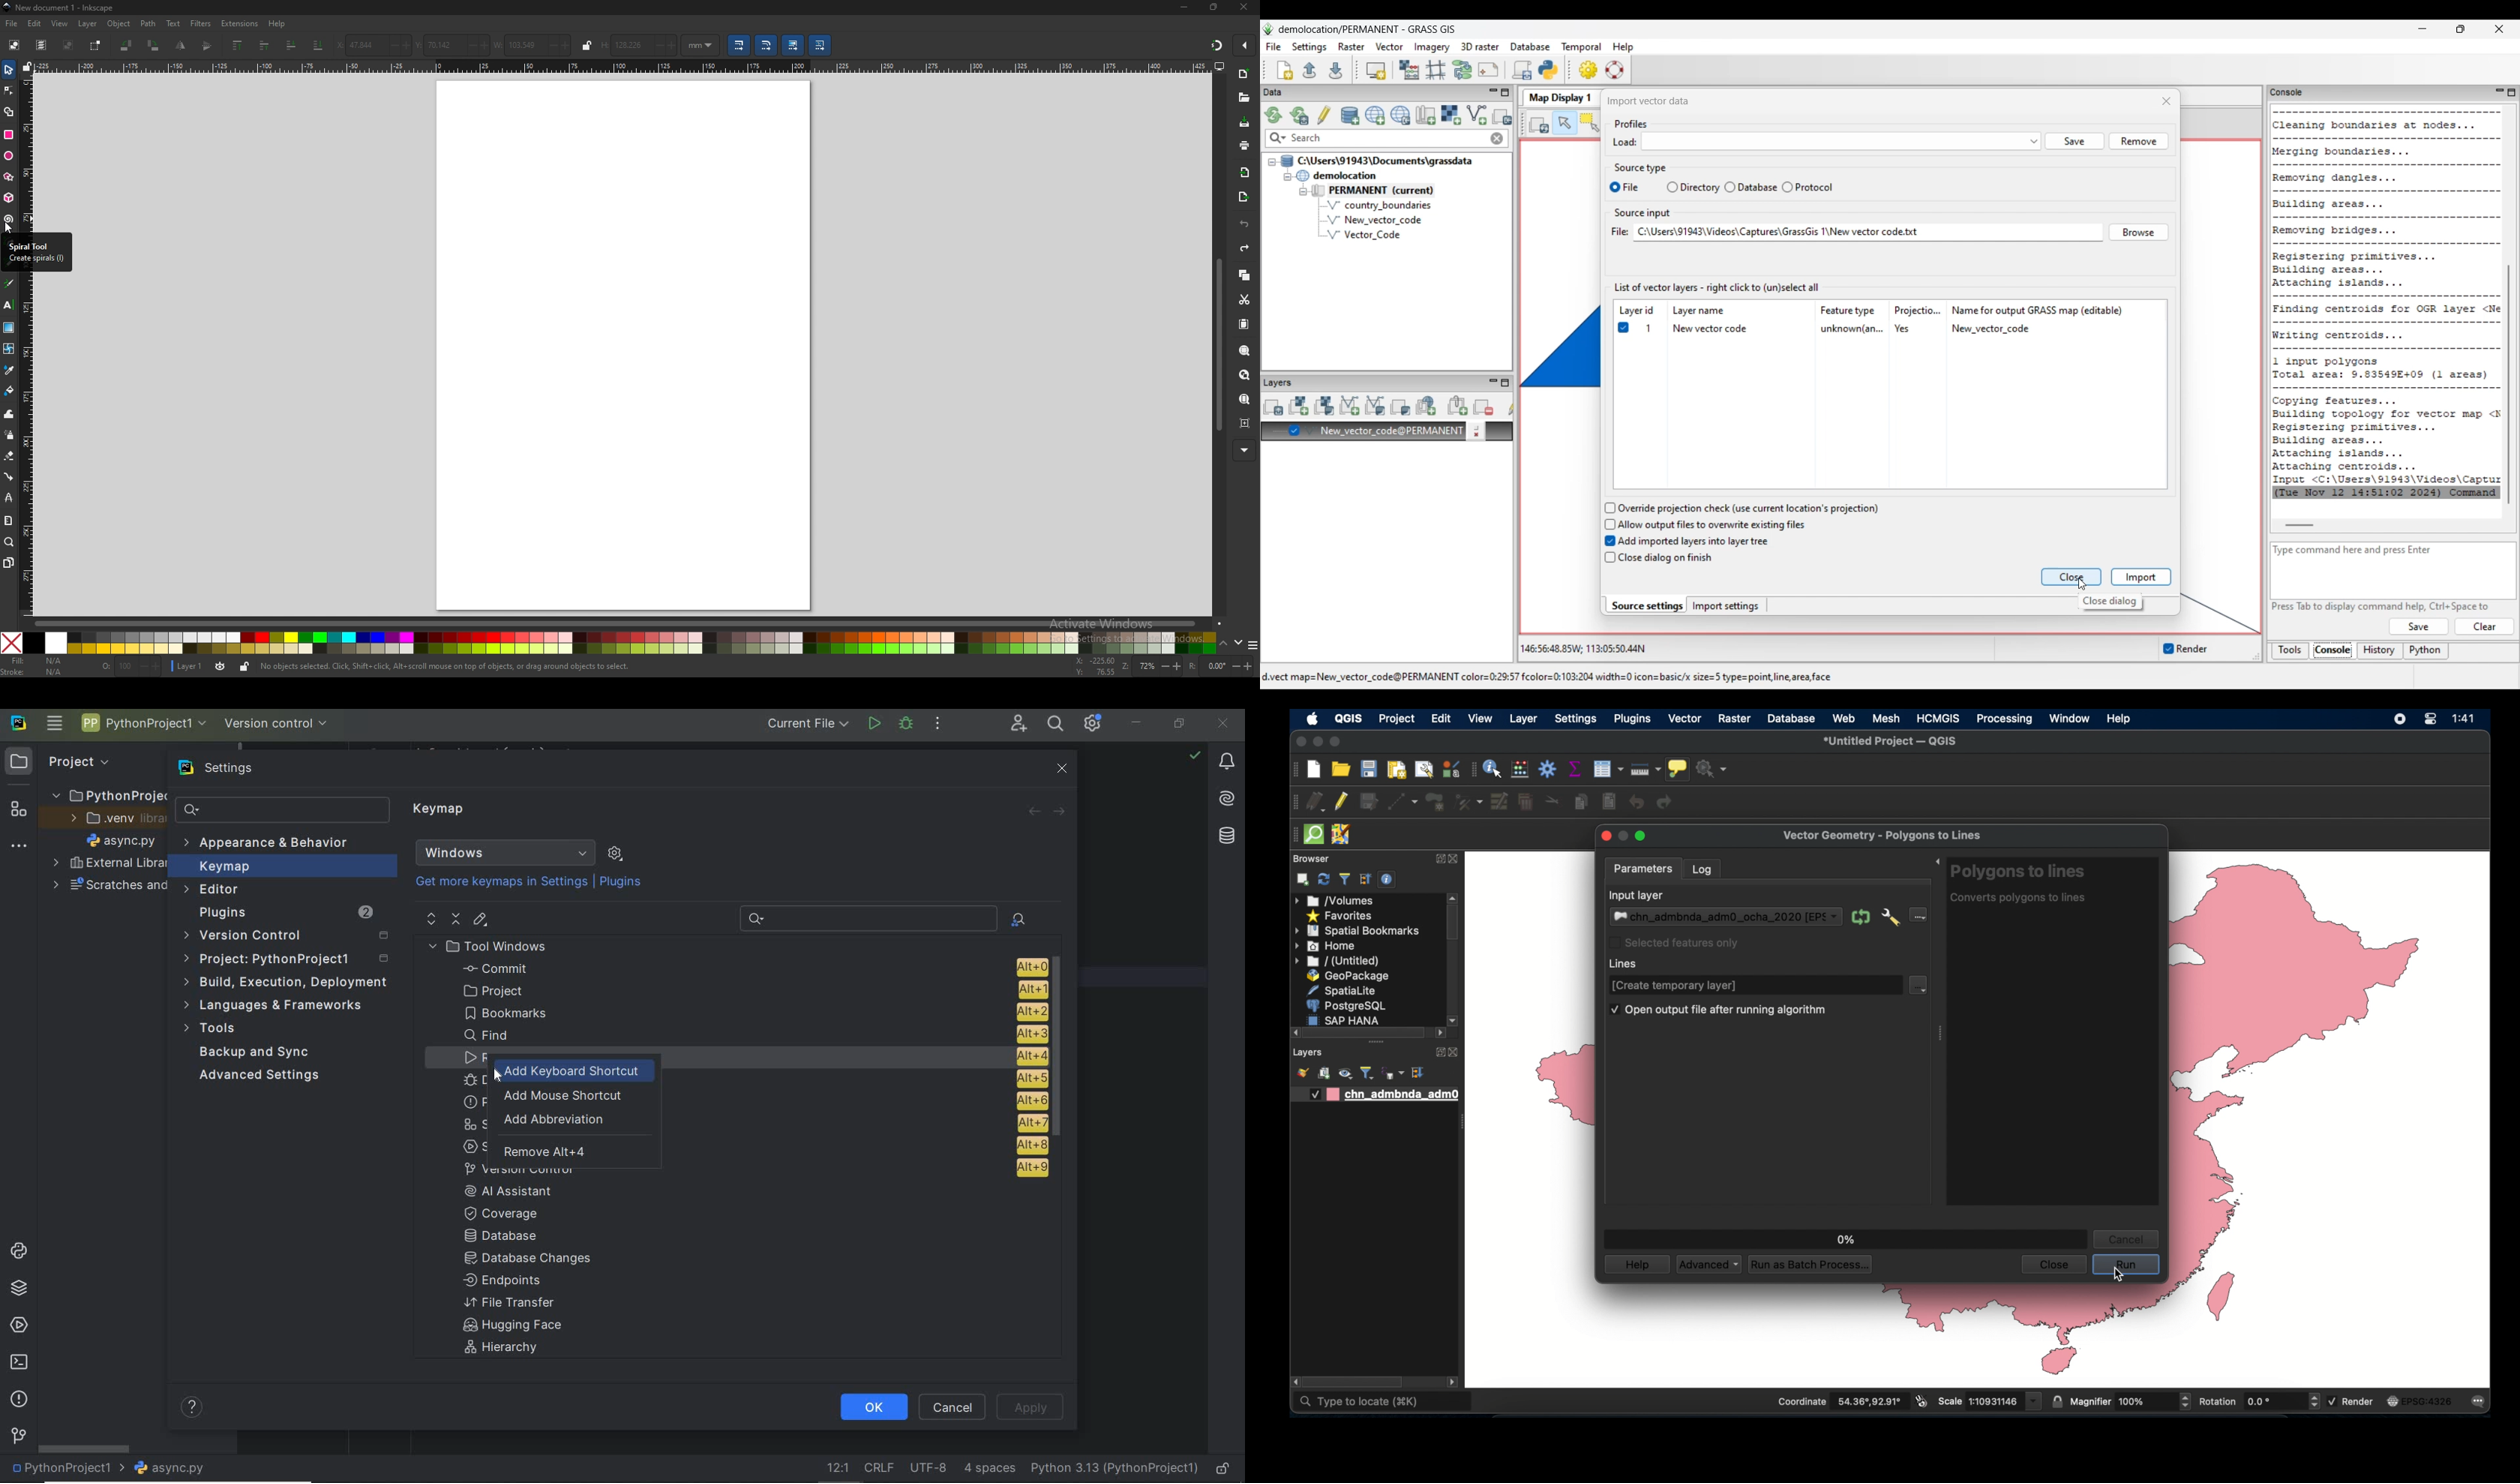 The image size is (2520, 1484). What do you see at coordinates (291, 45) in the screenshot?
I see `lower selection one step` at bounding box center [291, 45].